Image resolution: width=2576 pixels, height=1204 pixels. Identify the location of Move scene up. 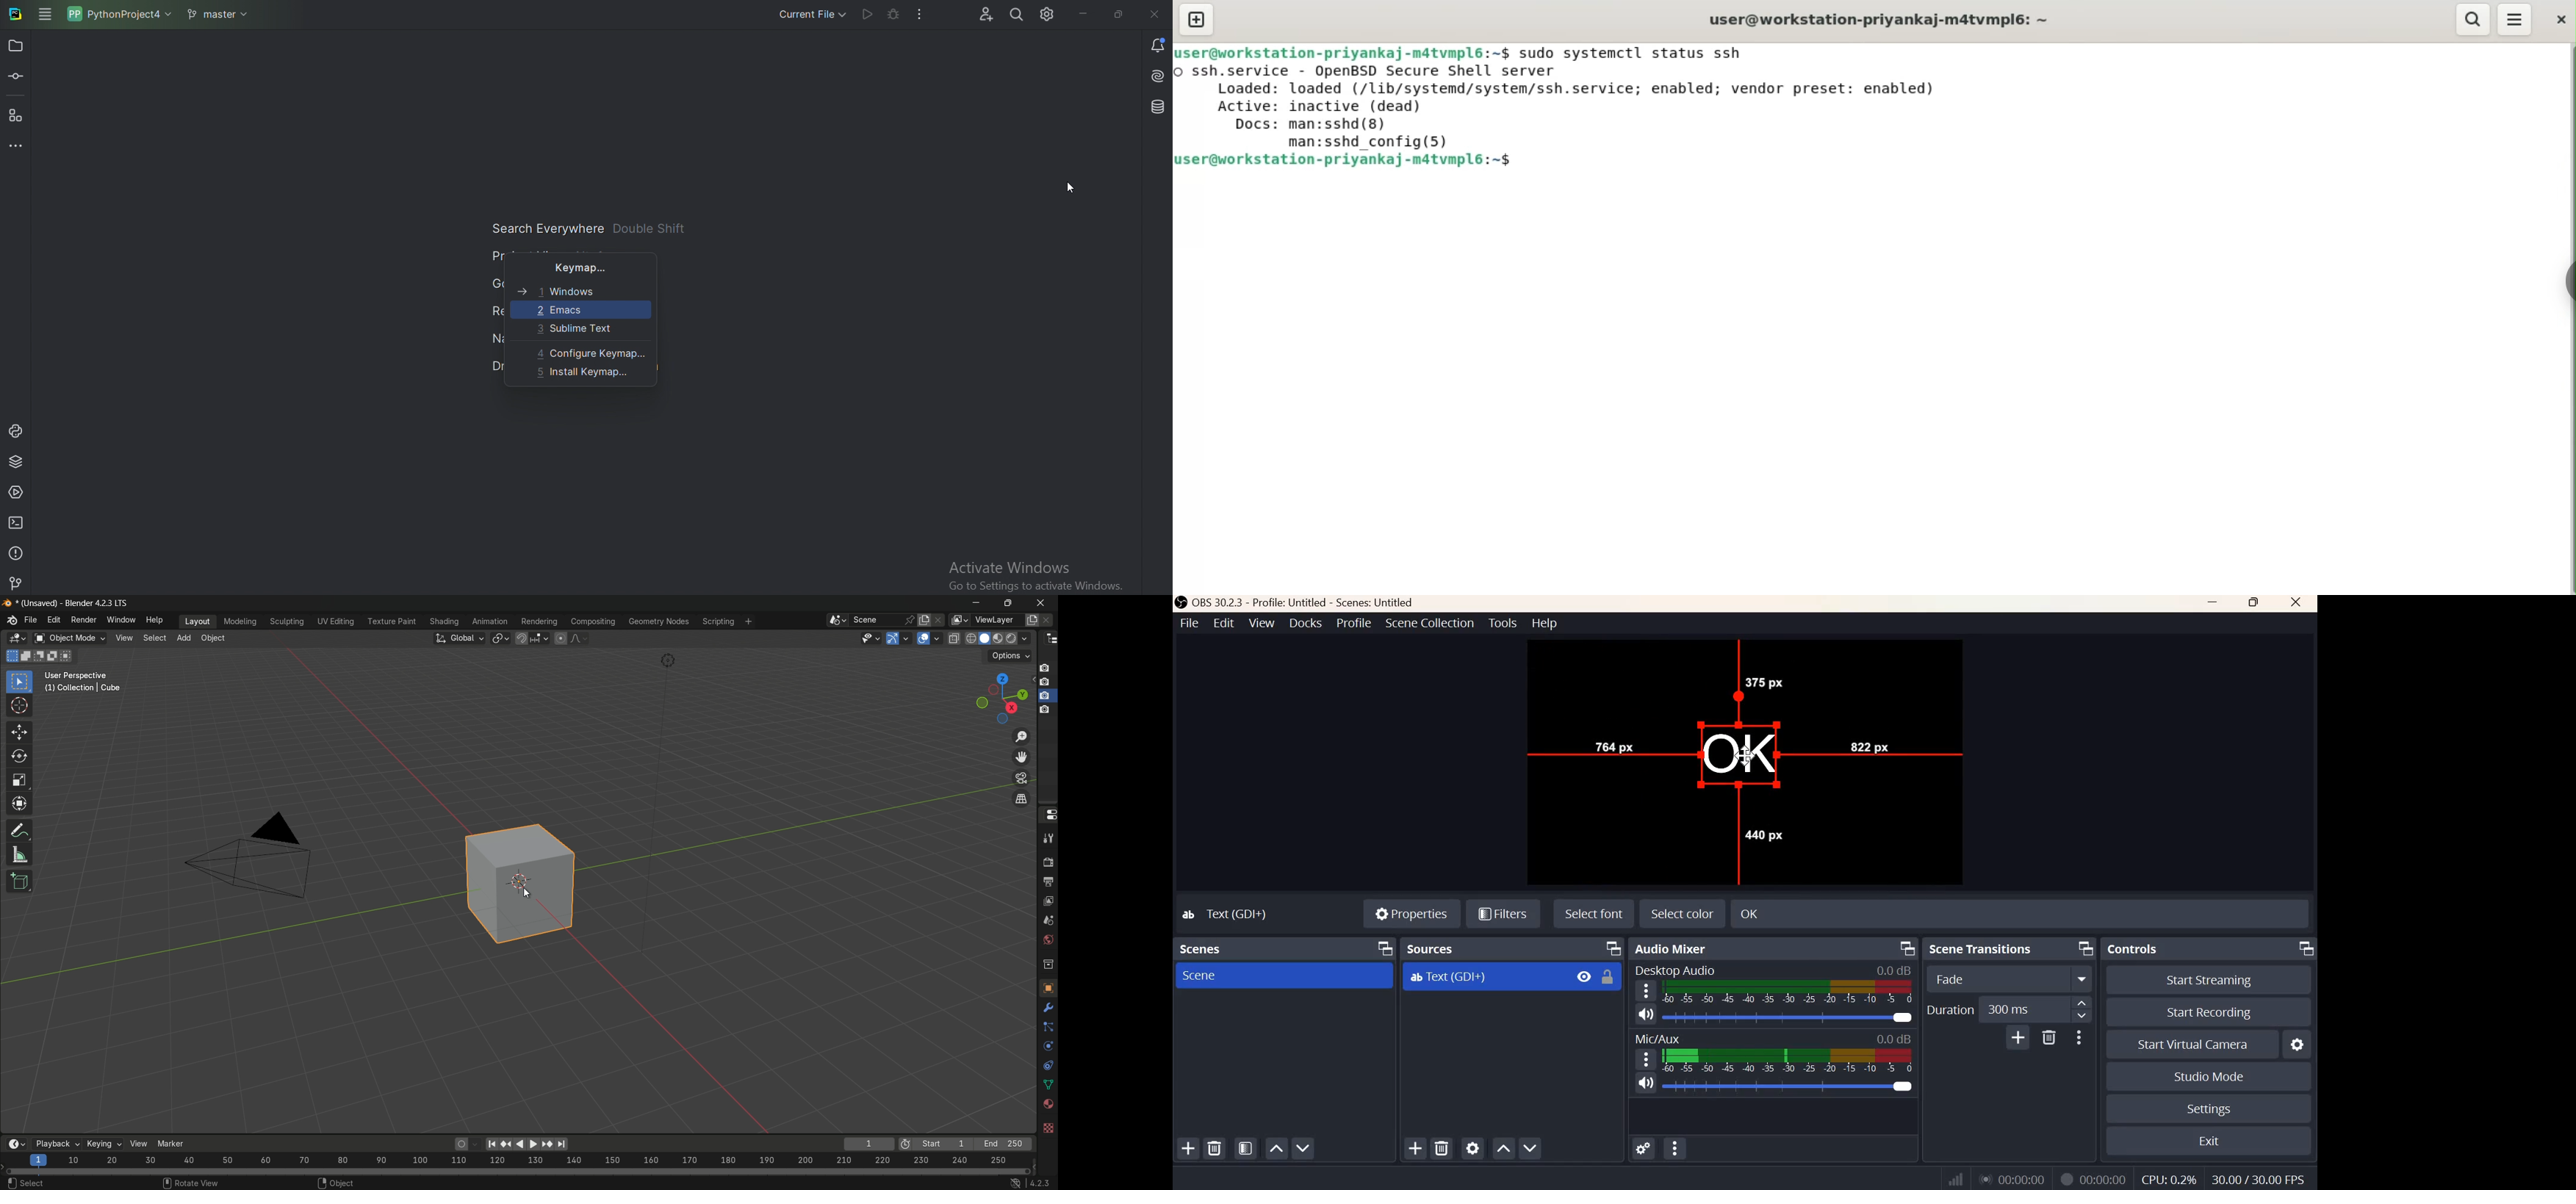
(1275, 1149).